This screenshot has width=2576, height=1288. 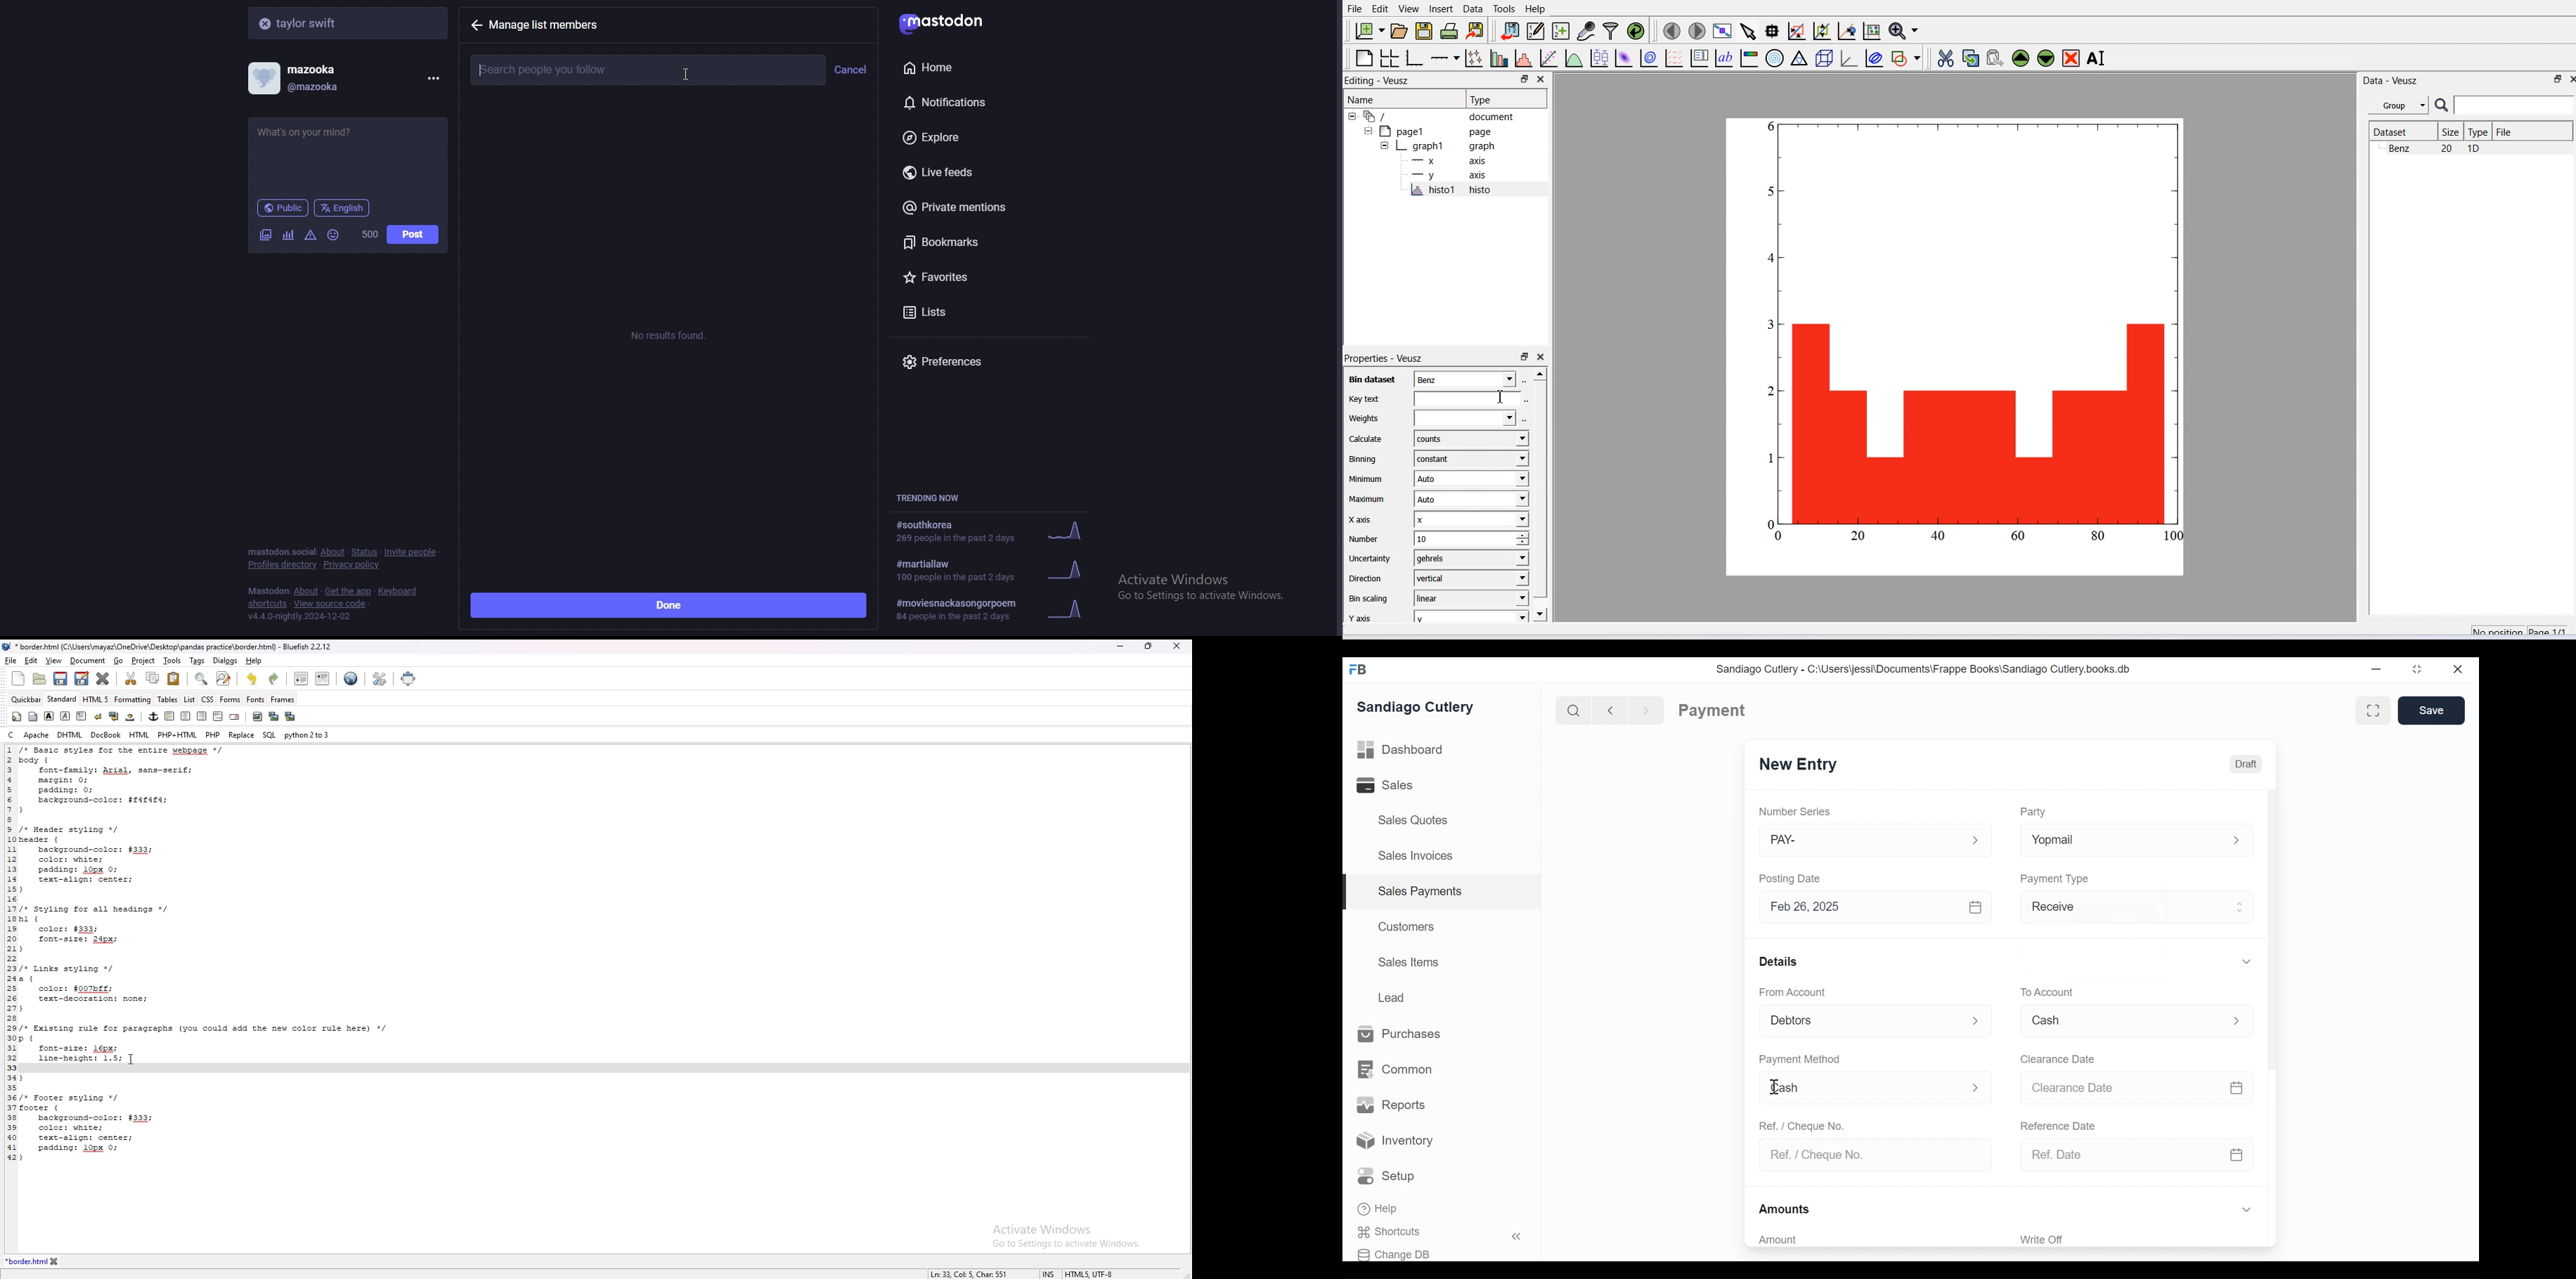 What do you see at coordinates (2435, 148) in the screenshot?
I see `Benz 20 10 ` at bounding box center [2435, 148].